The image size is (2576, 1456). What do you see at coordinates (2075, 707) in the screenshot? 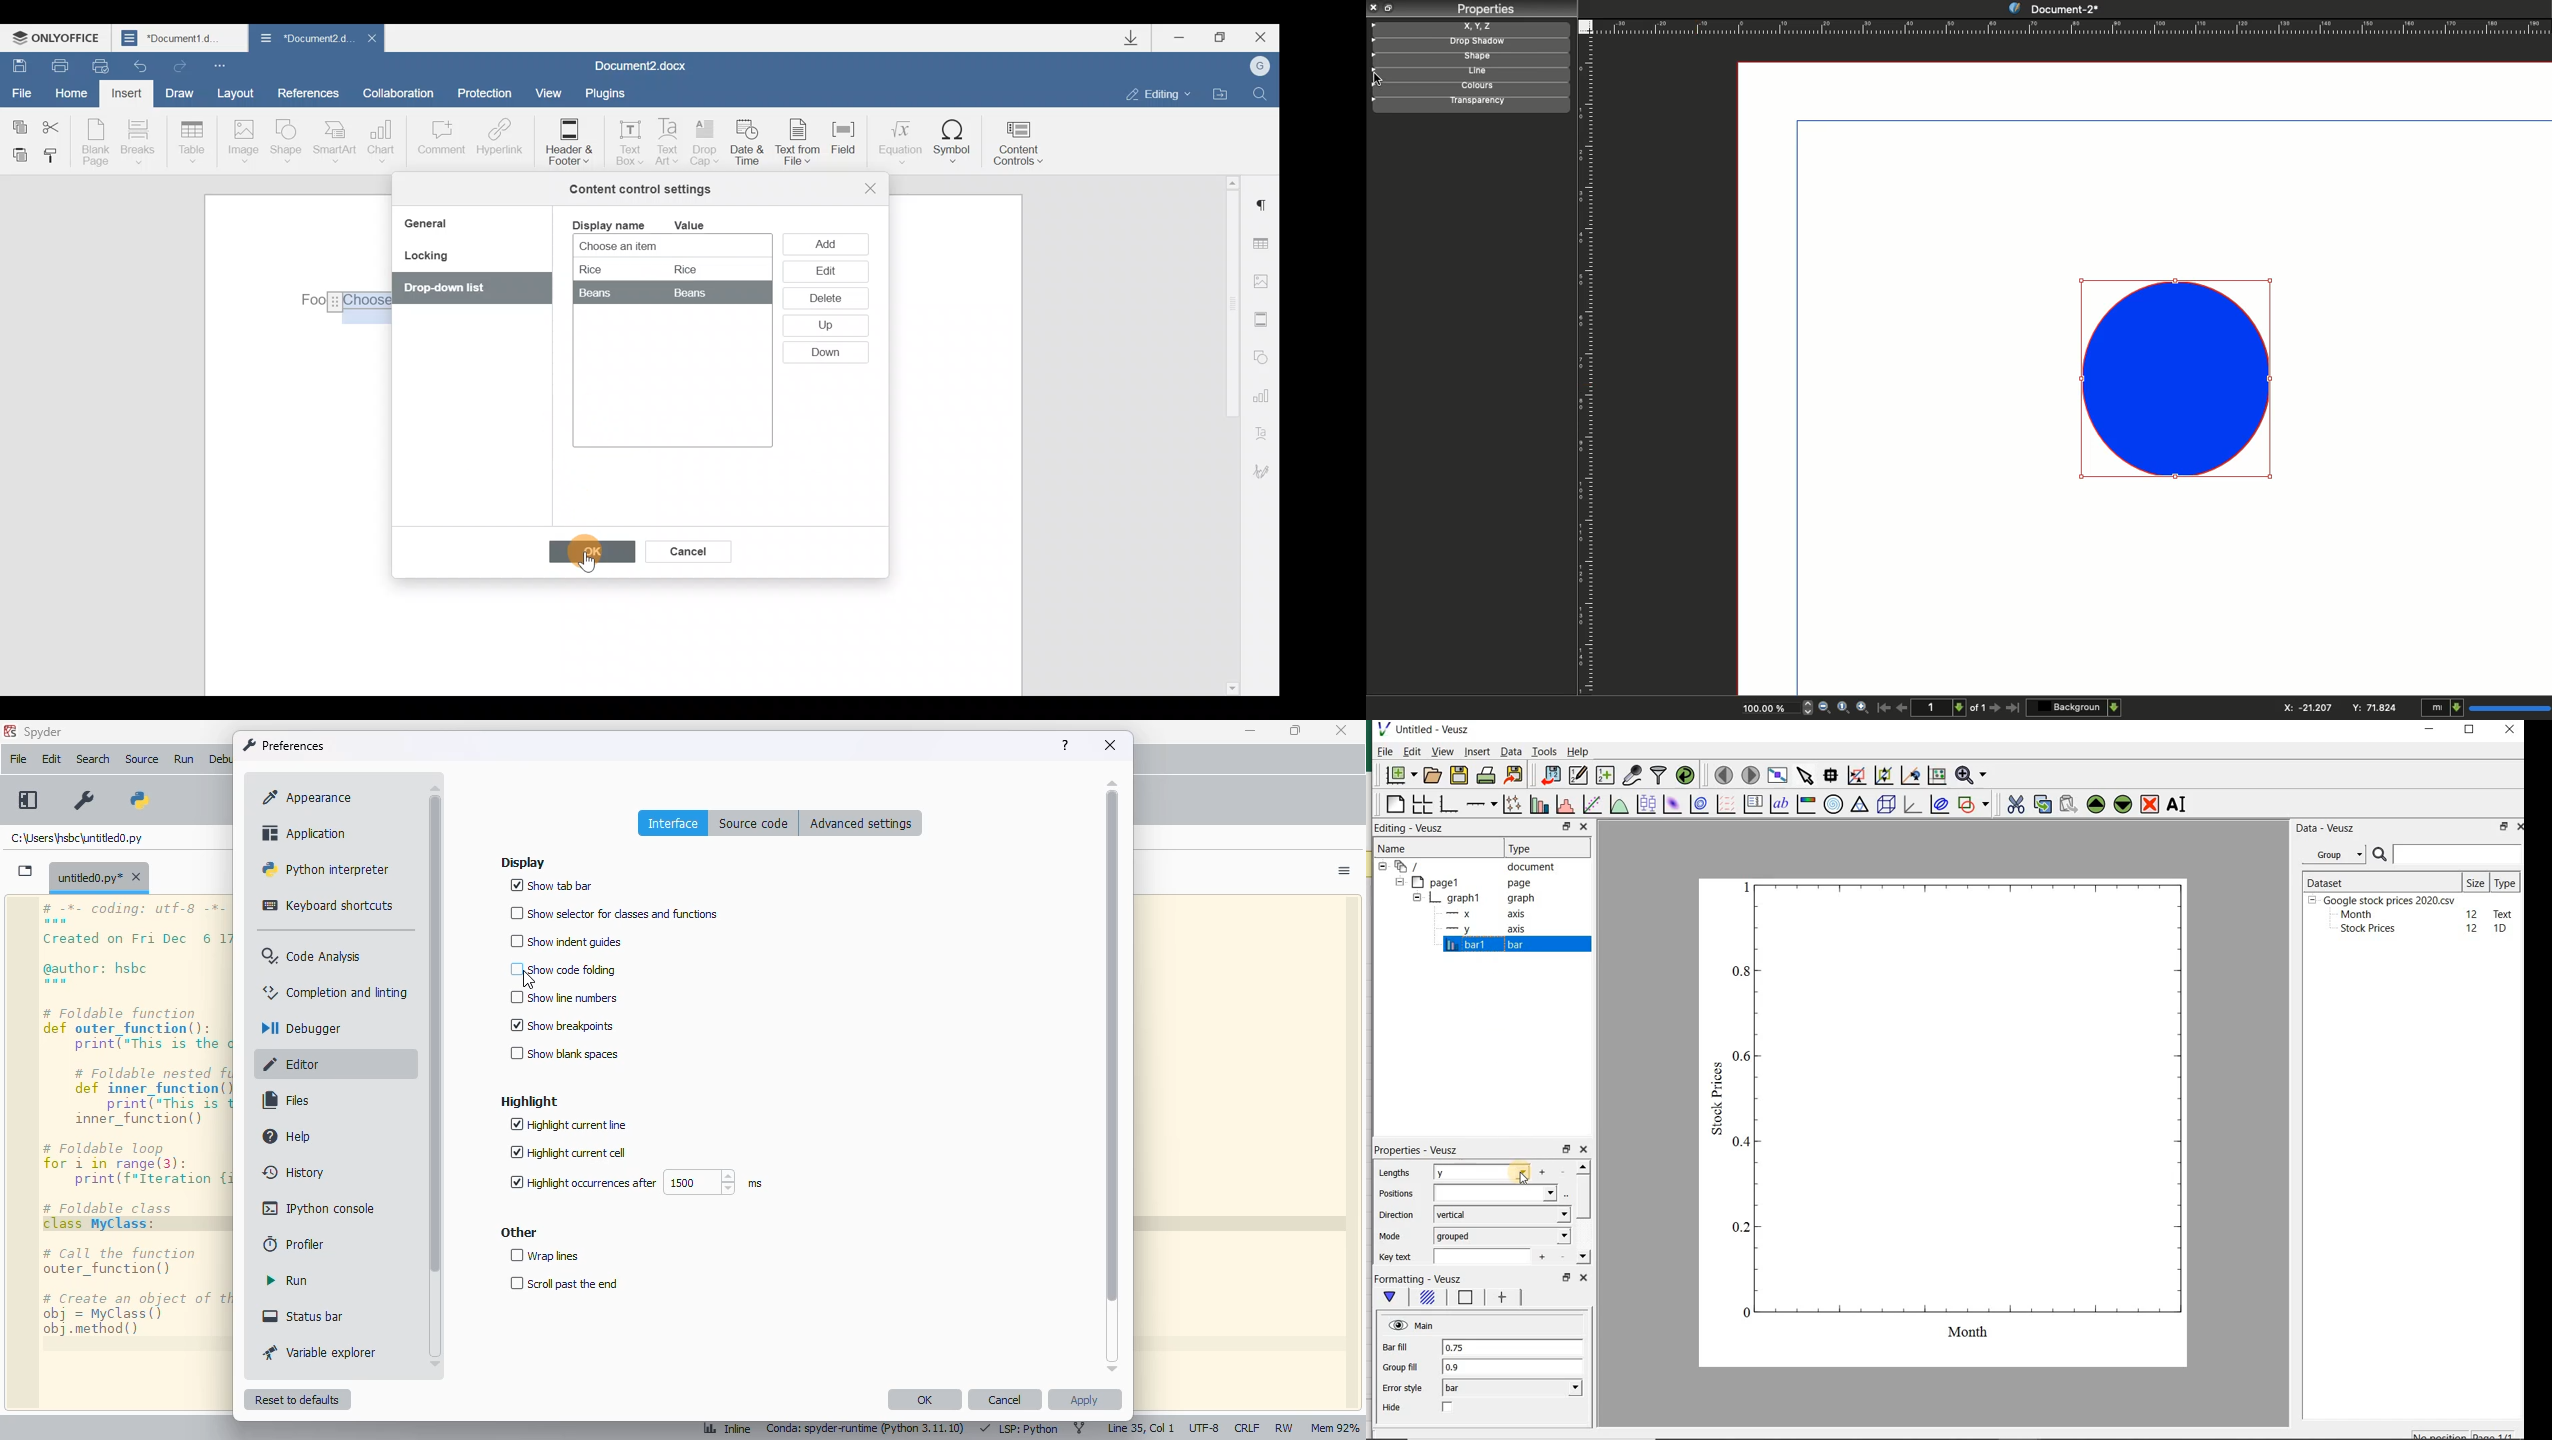
I see `Background` at bounding box center [2075, 707].